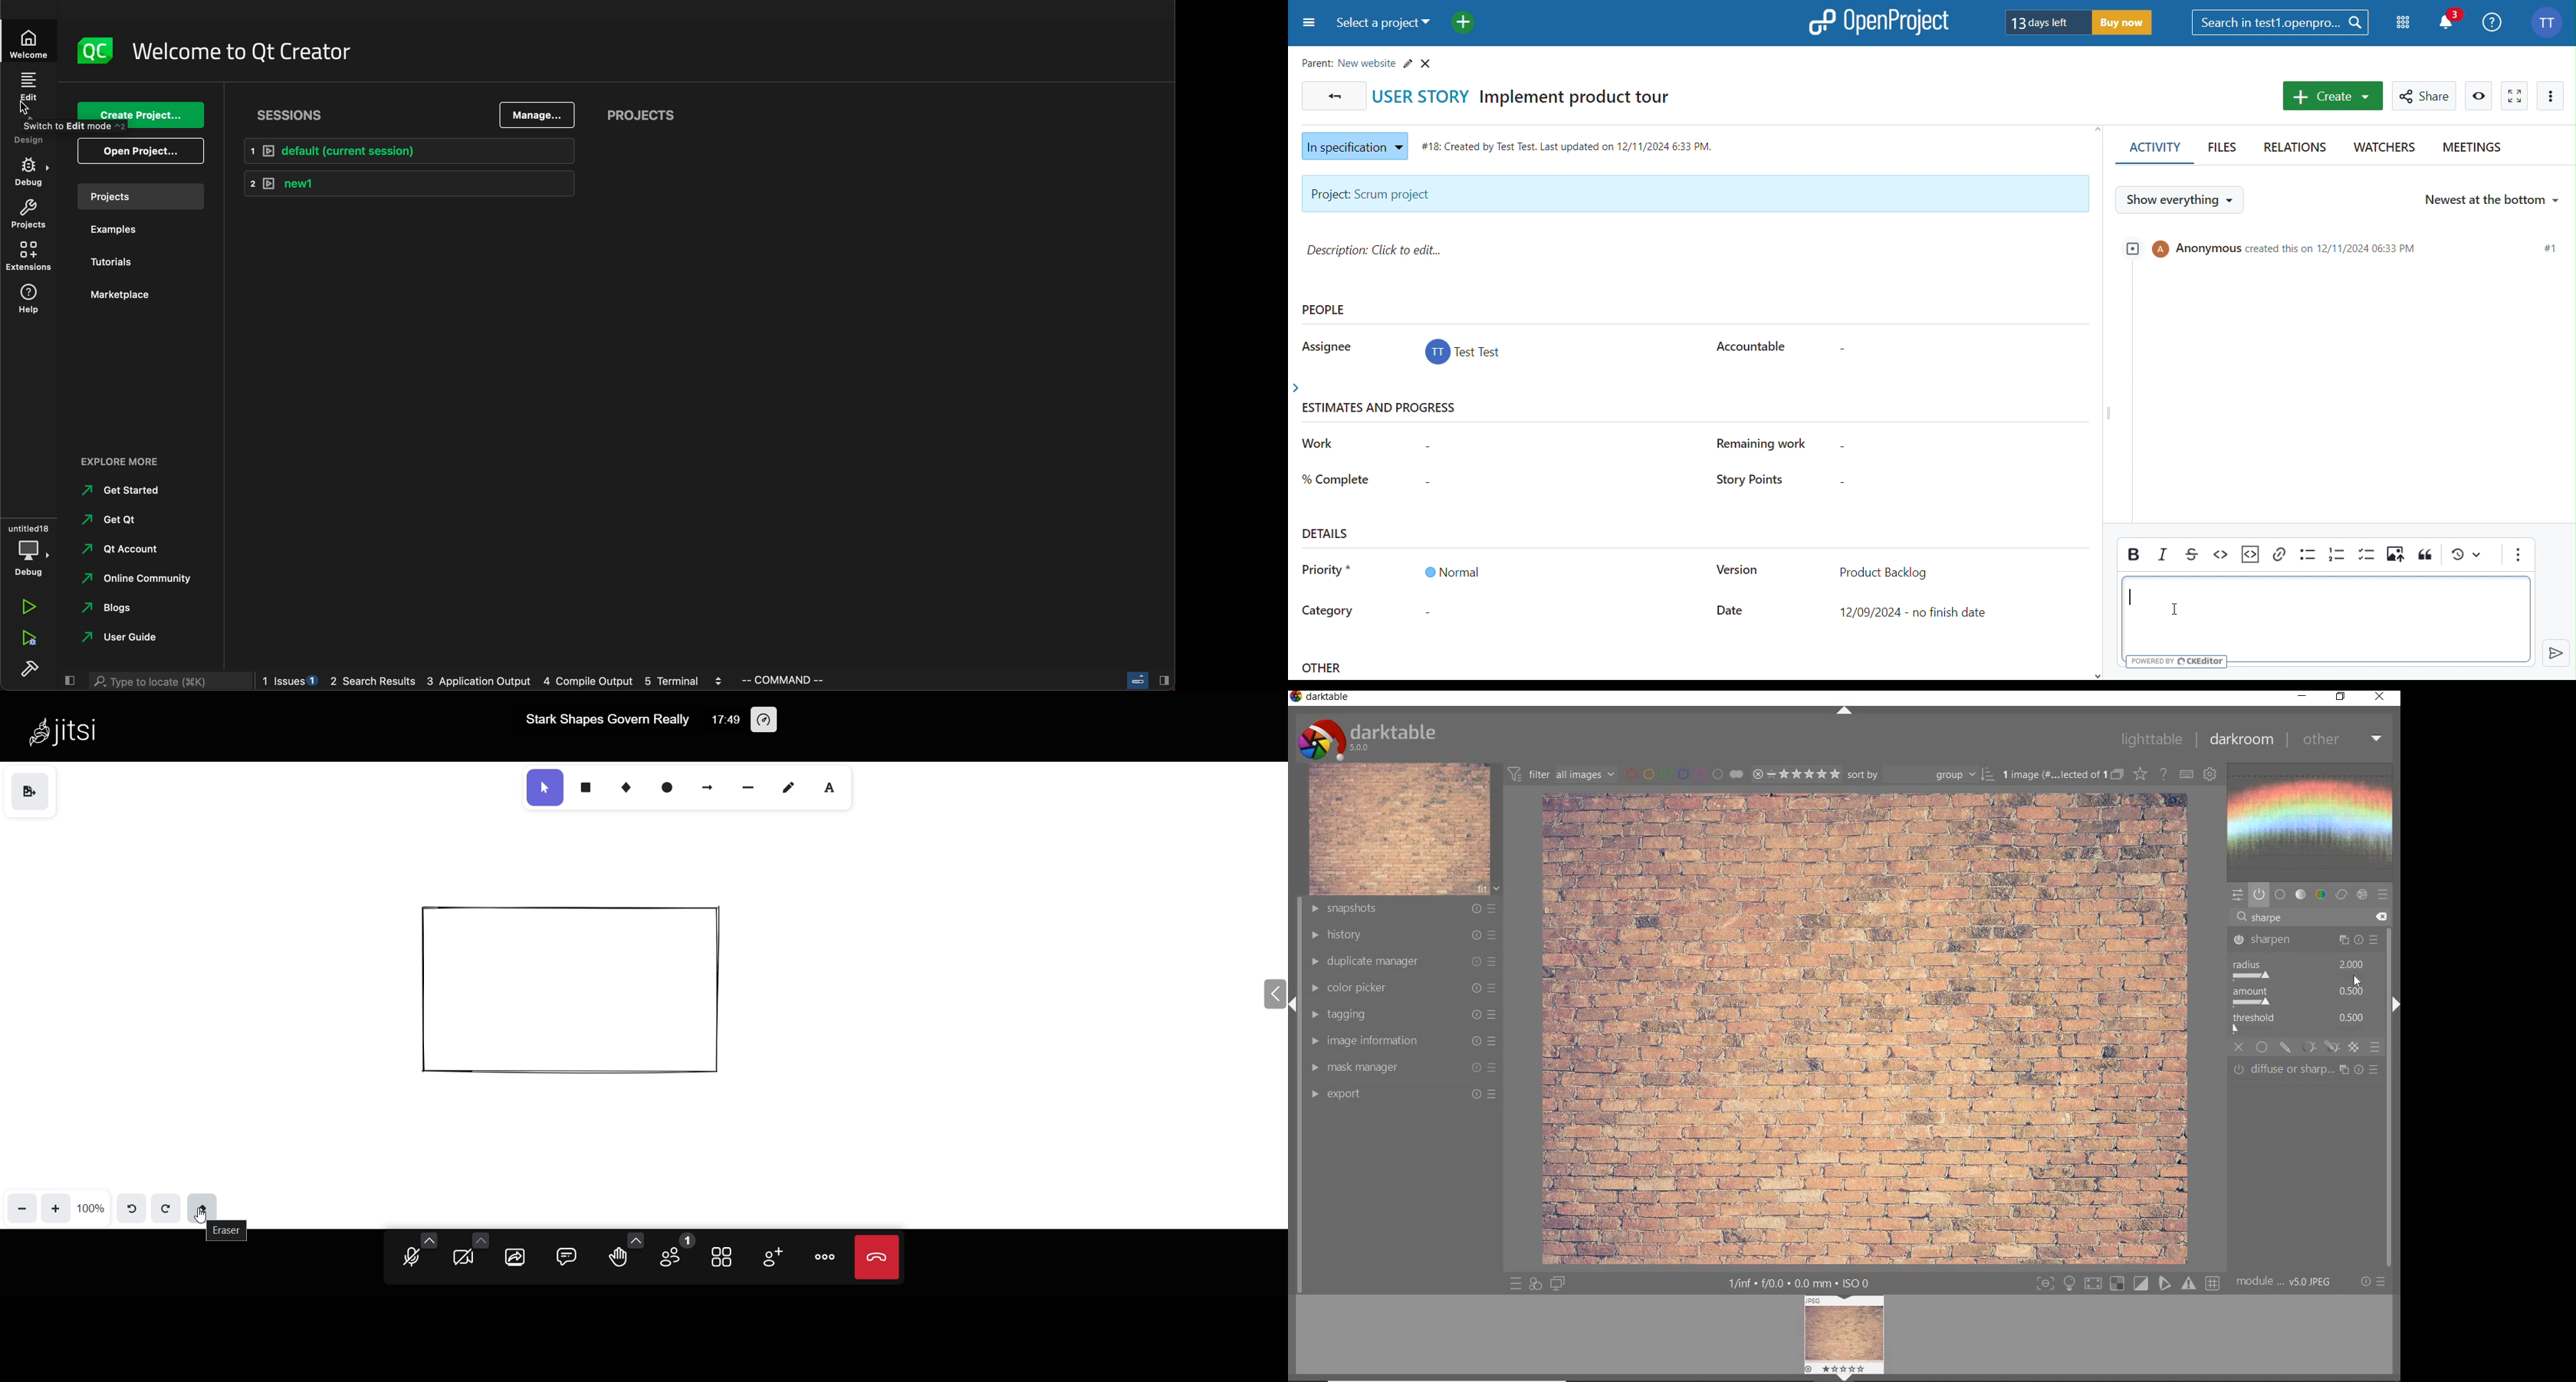  I want to click on Watchers, so click(2383, 150).